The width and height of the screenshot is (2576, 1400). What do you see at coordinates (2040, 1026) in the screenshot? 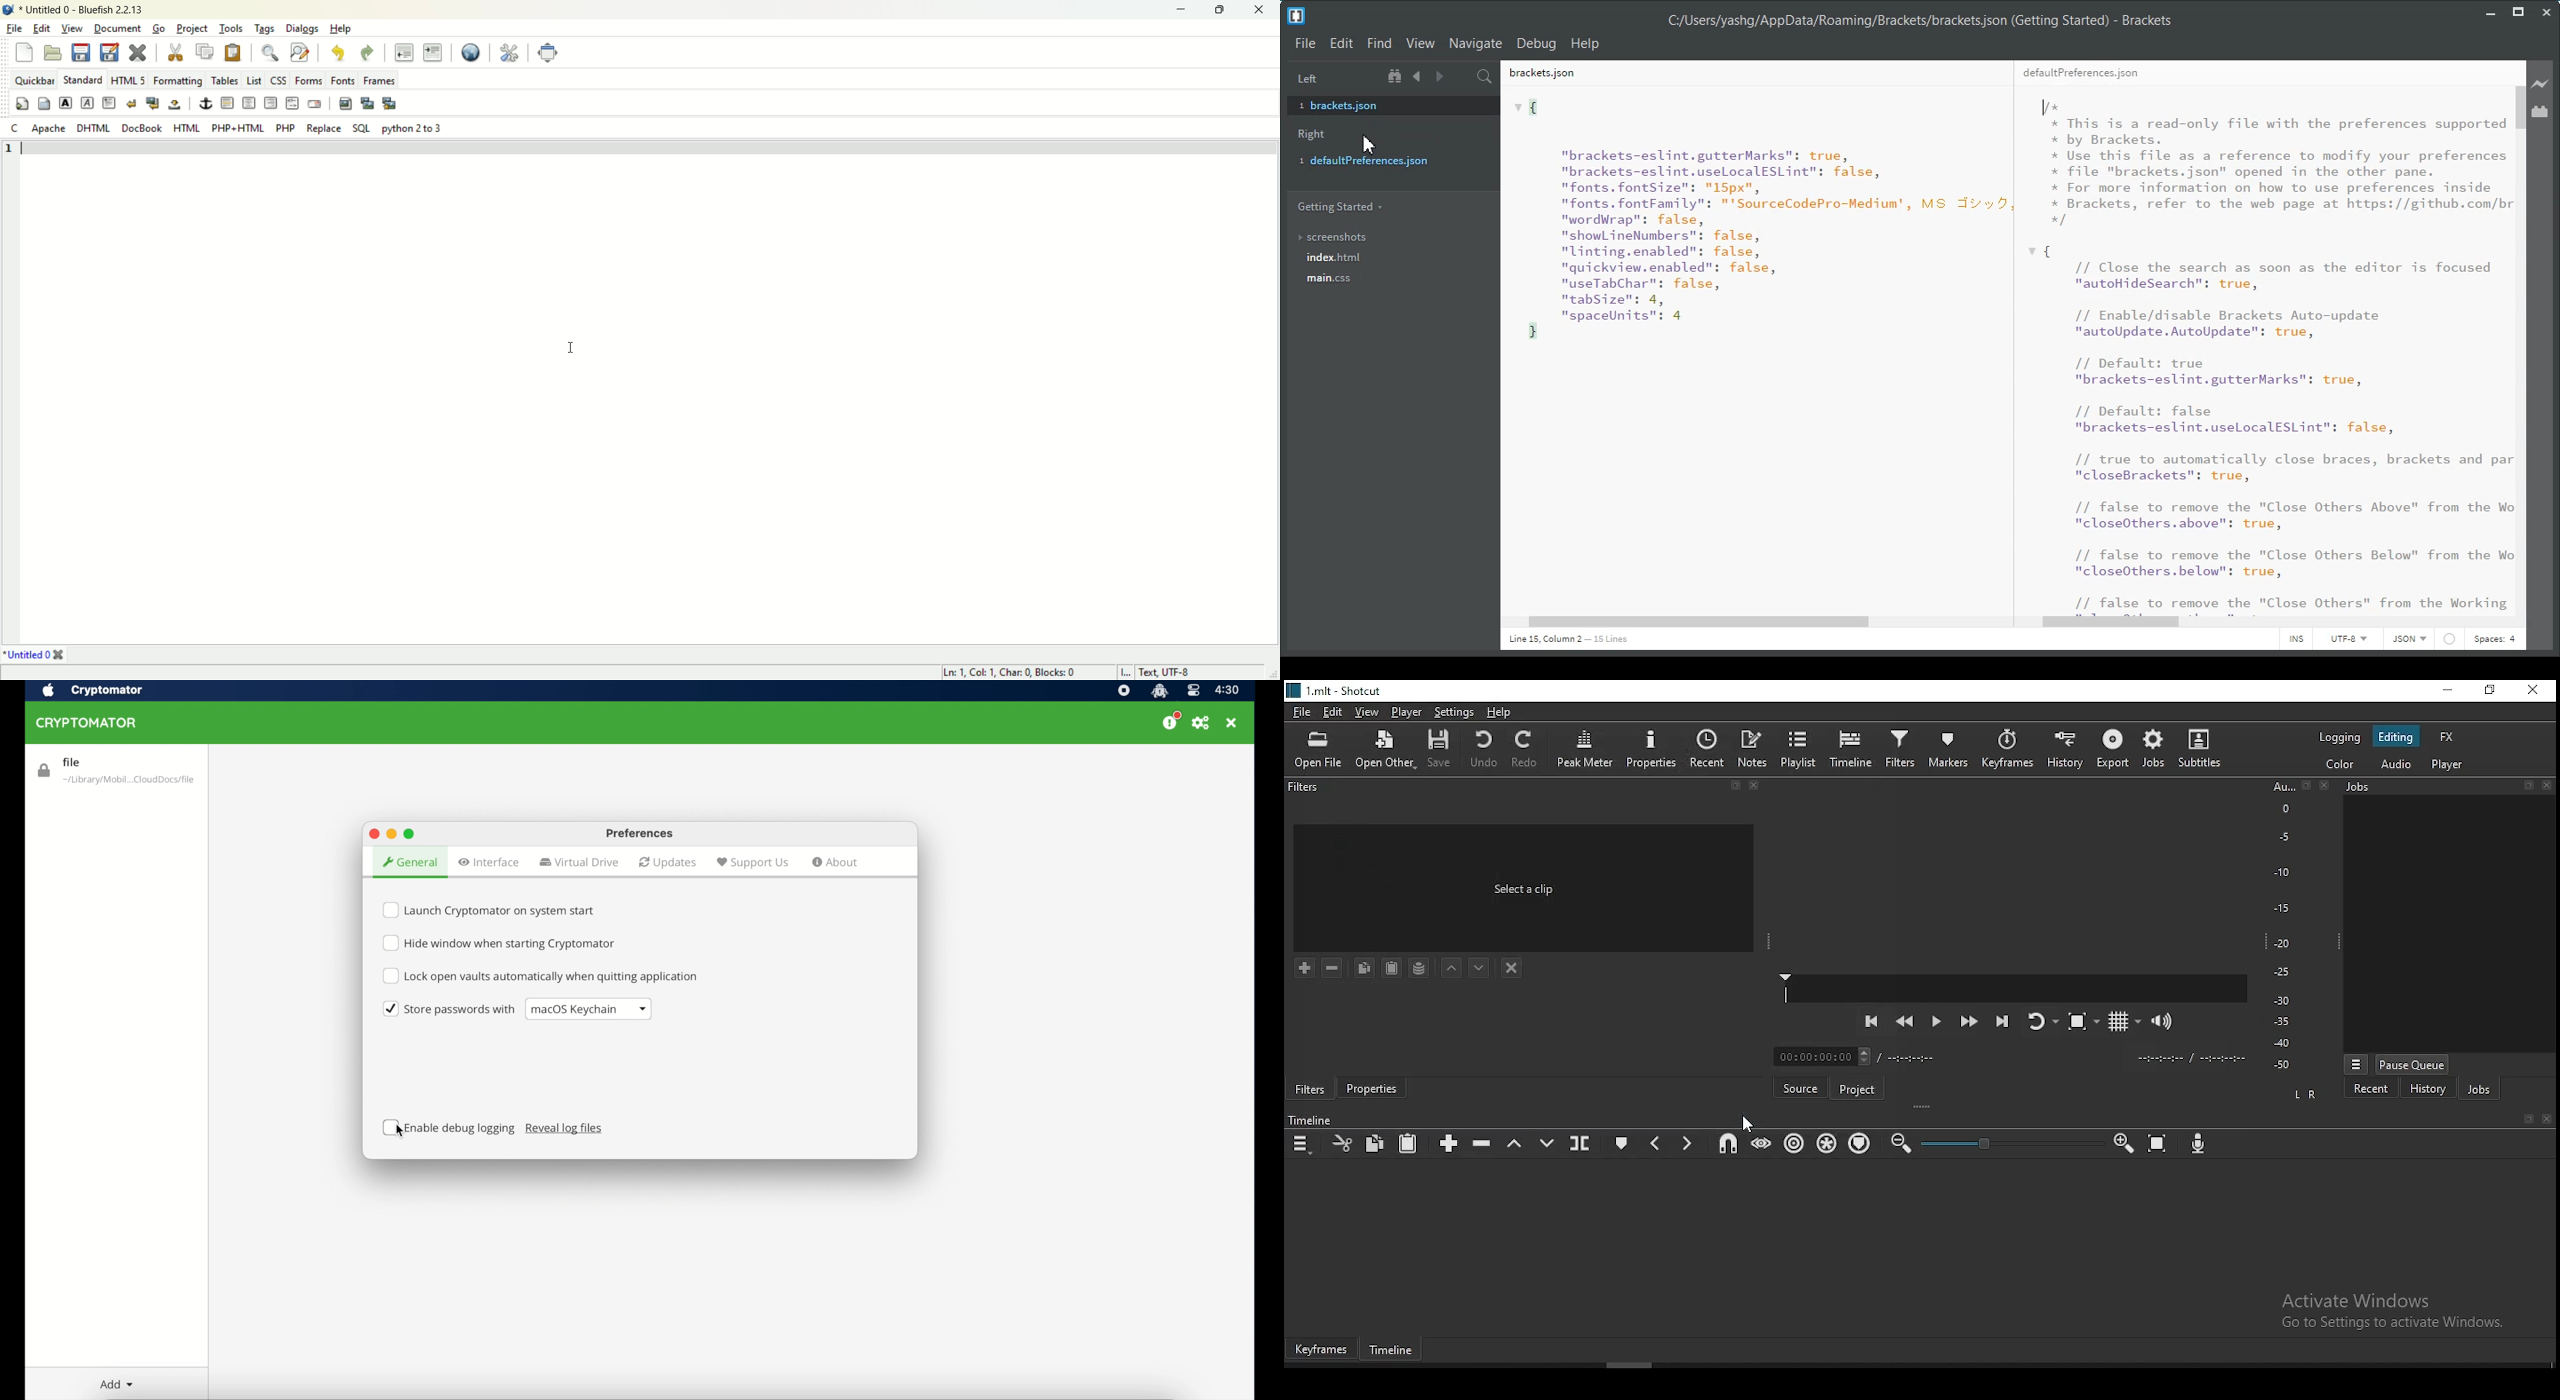
I see `toggle player after looping` at bounding box center [2040, 1026].